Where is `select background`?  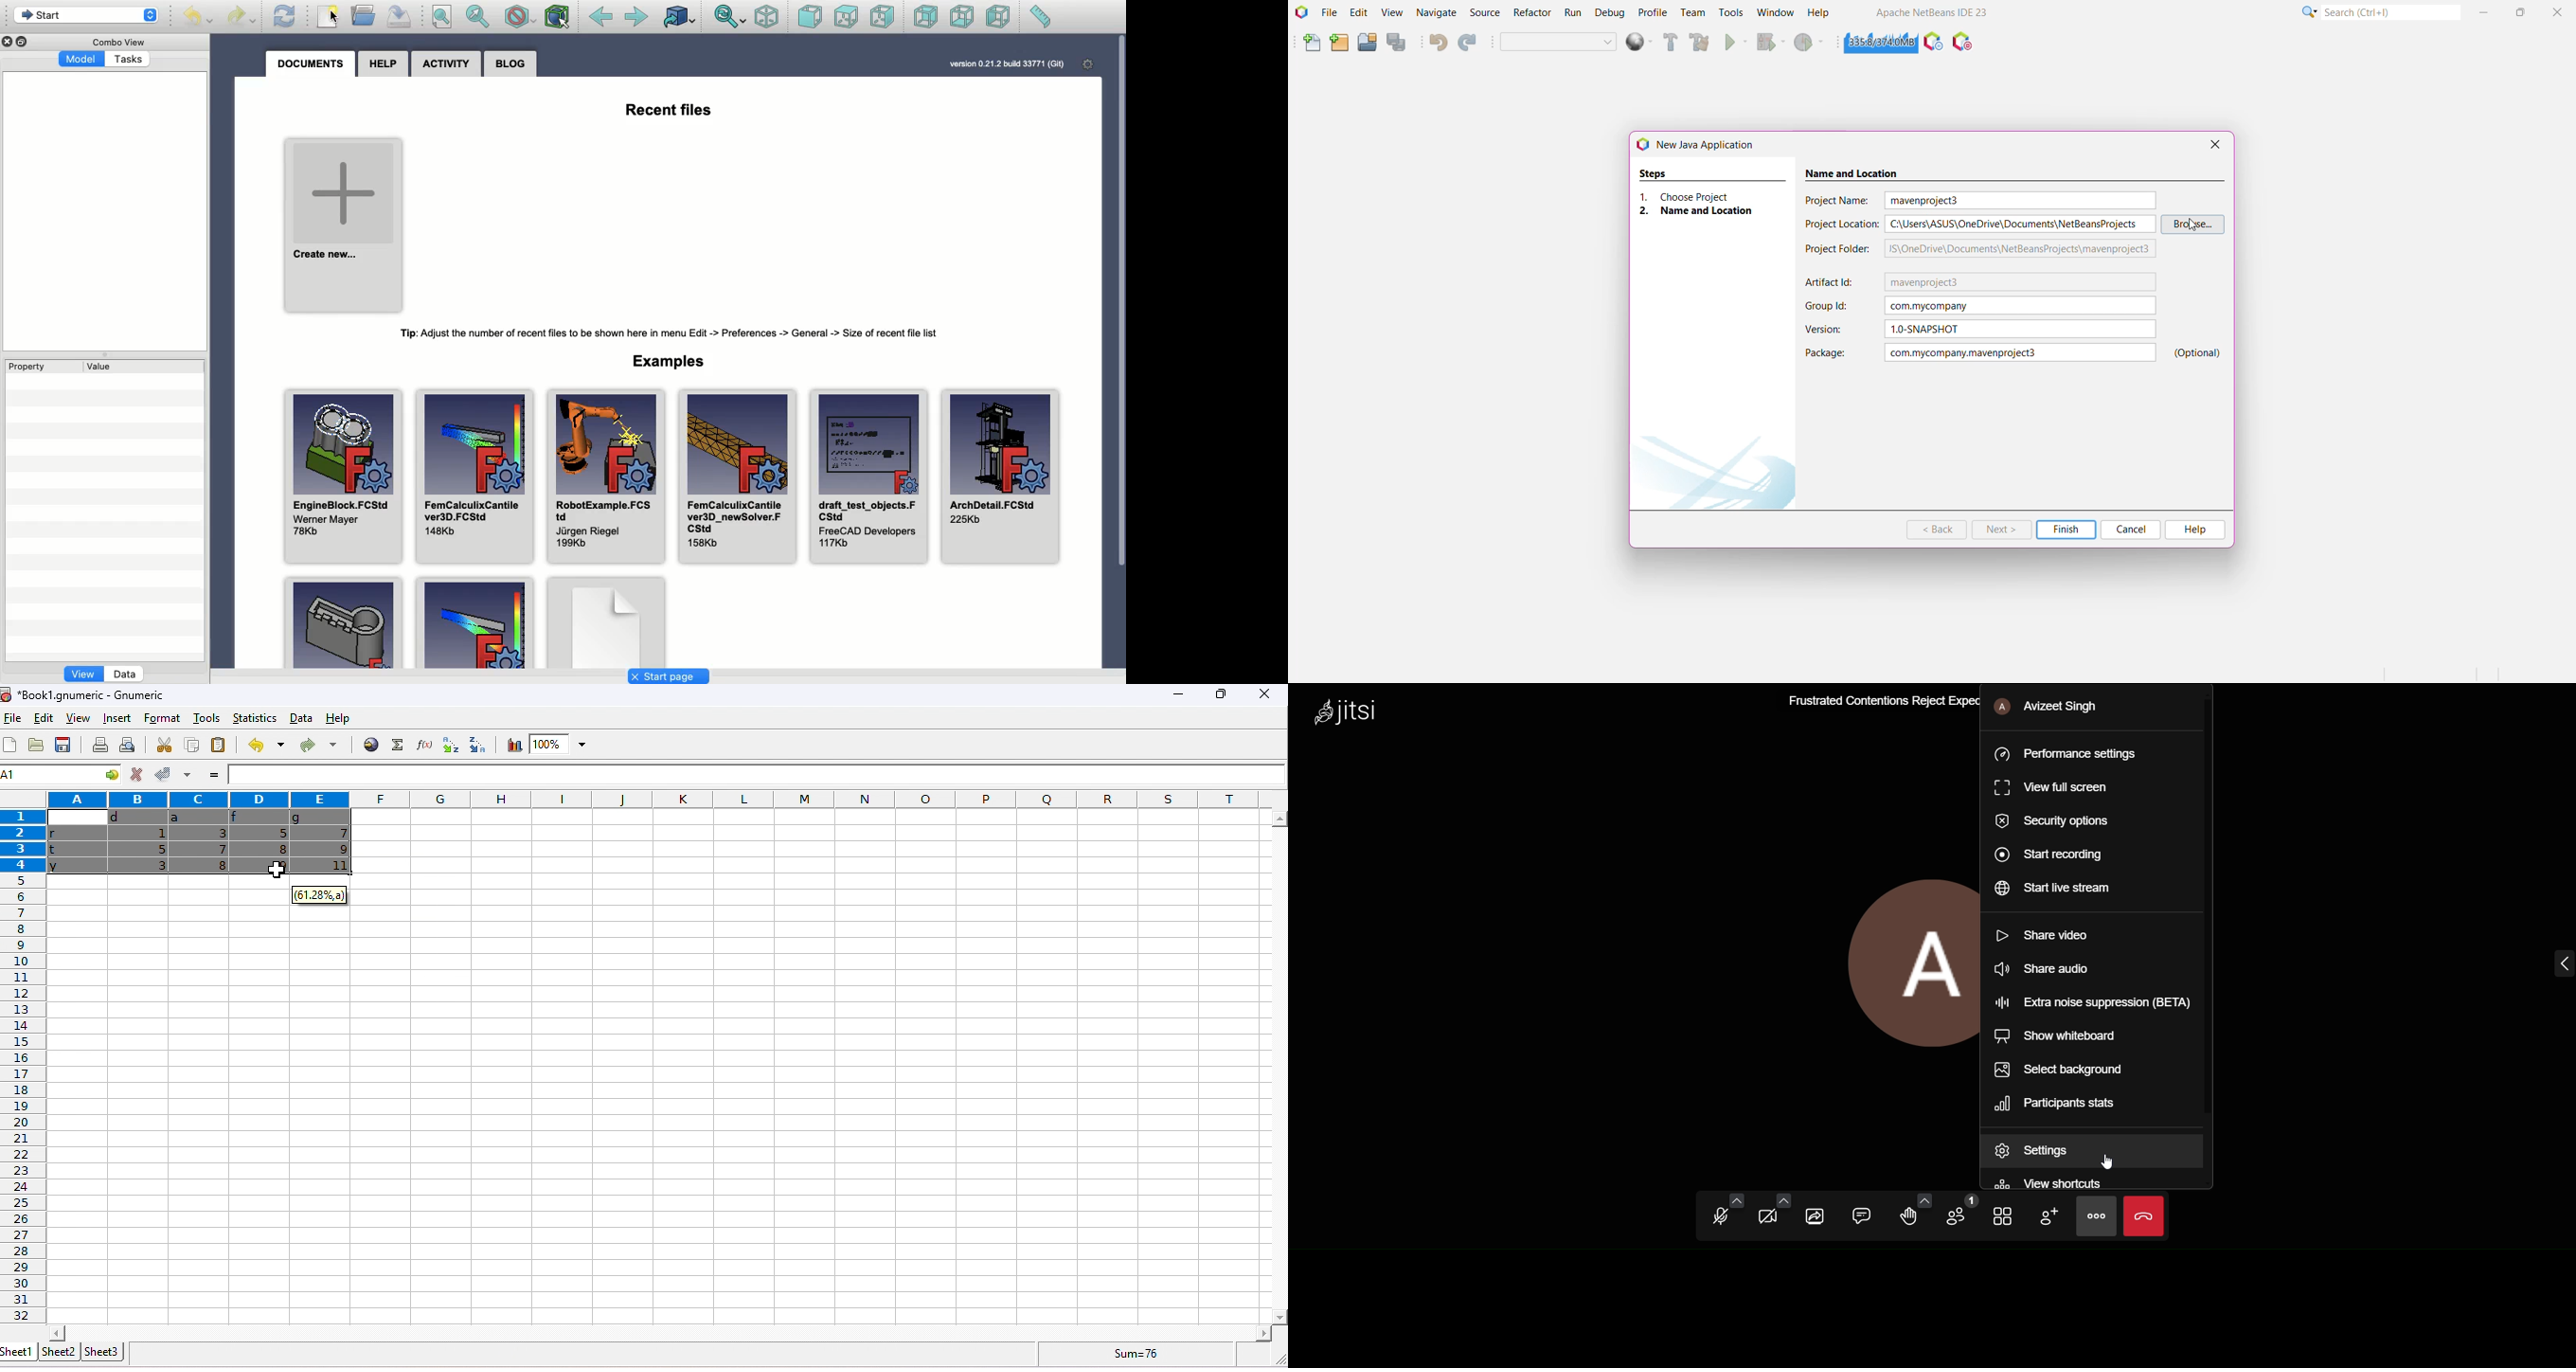
select background is located at coordinates (2071, 1071).